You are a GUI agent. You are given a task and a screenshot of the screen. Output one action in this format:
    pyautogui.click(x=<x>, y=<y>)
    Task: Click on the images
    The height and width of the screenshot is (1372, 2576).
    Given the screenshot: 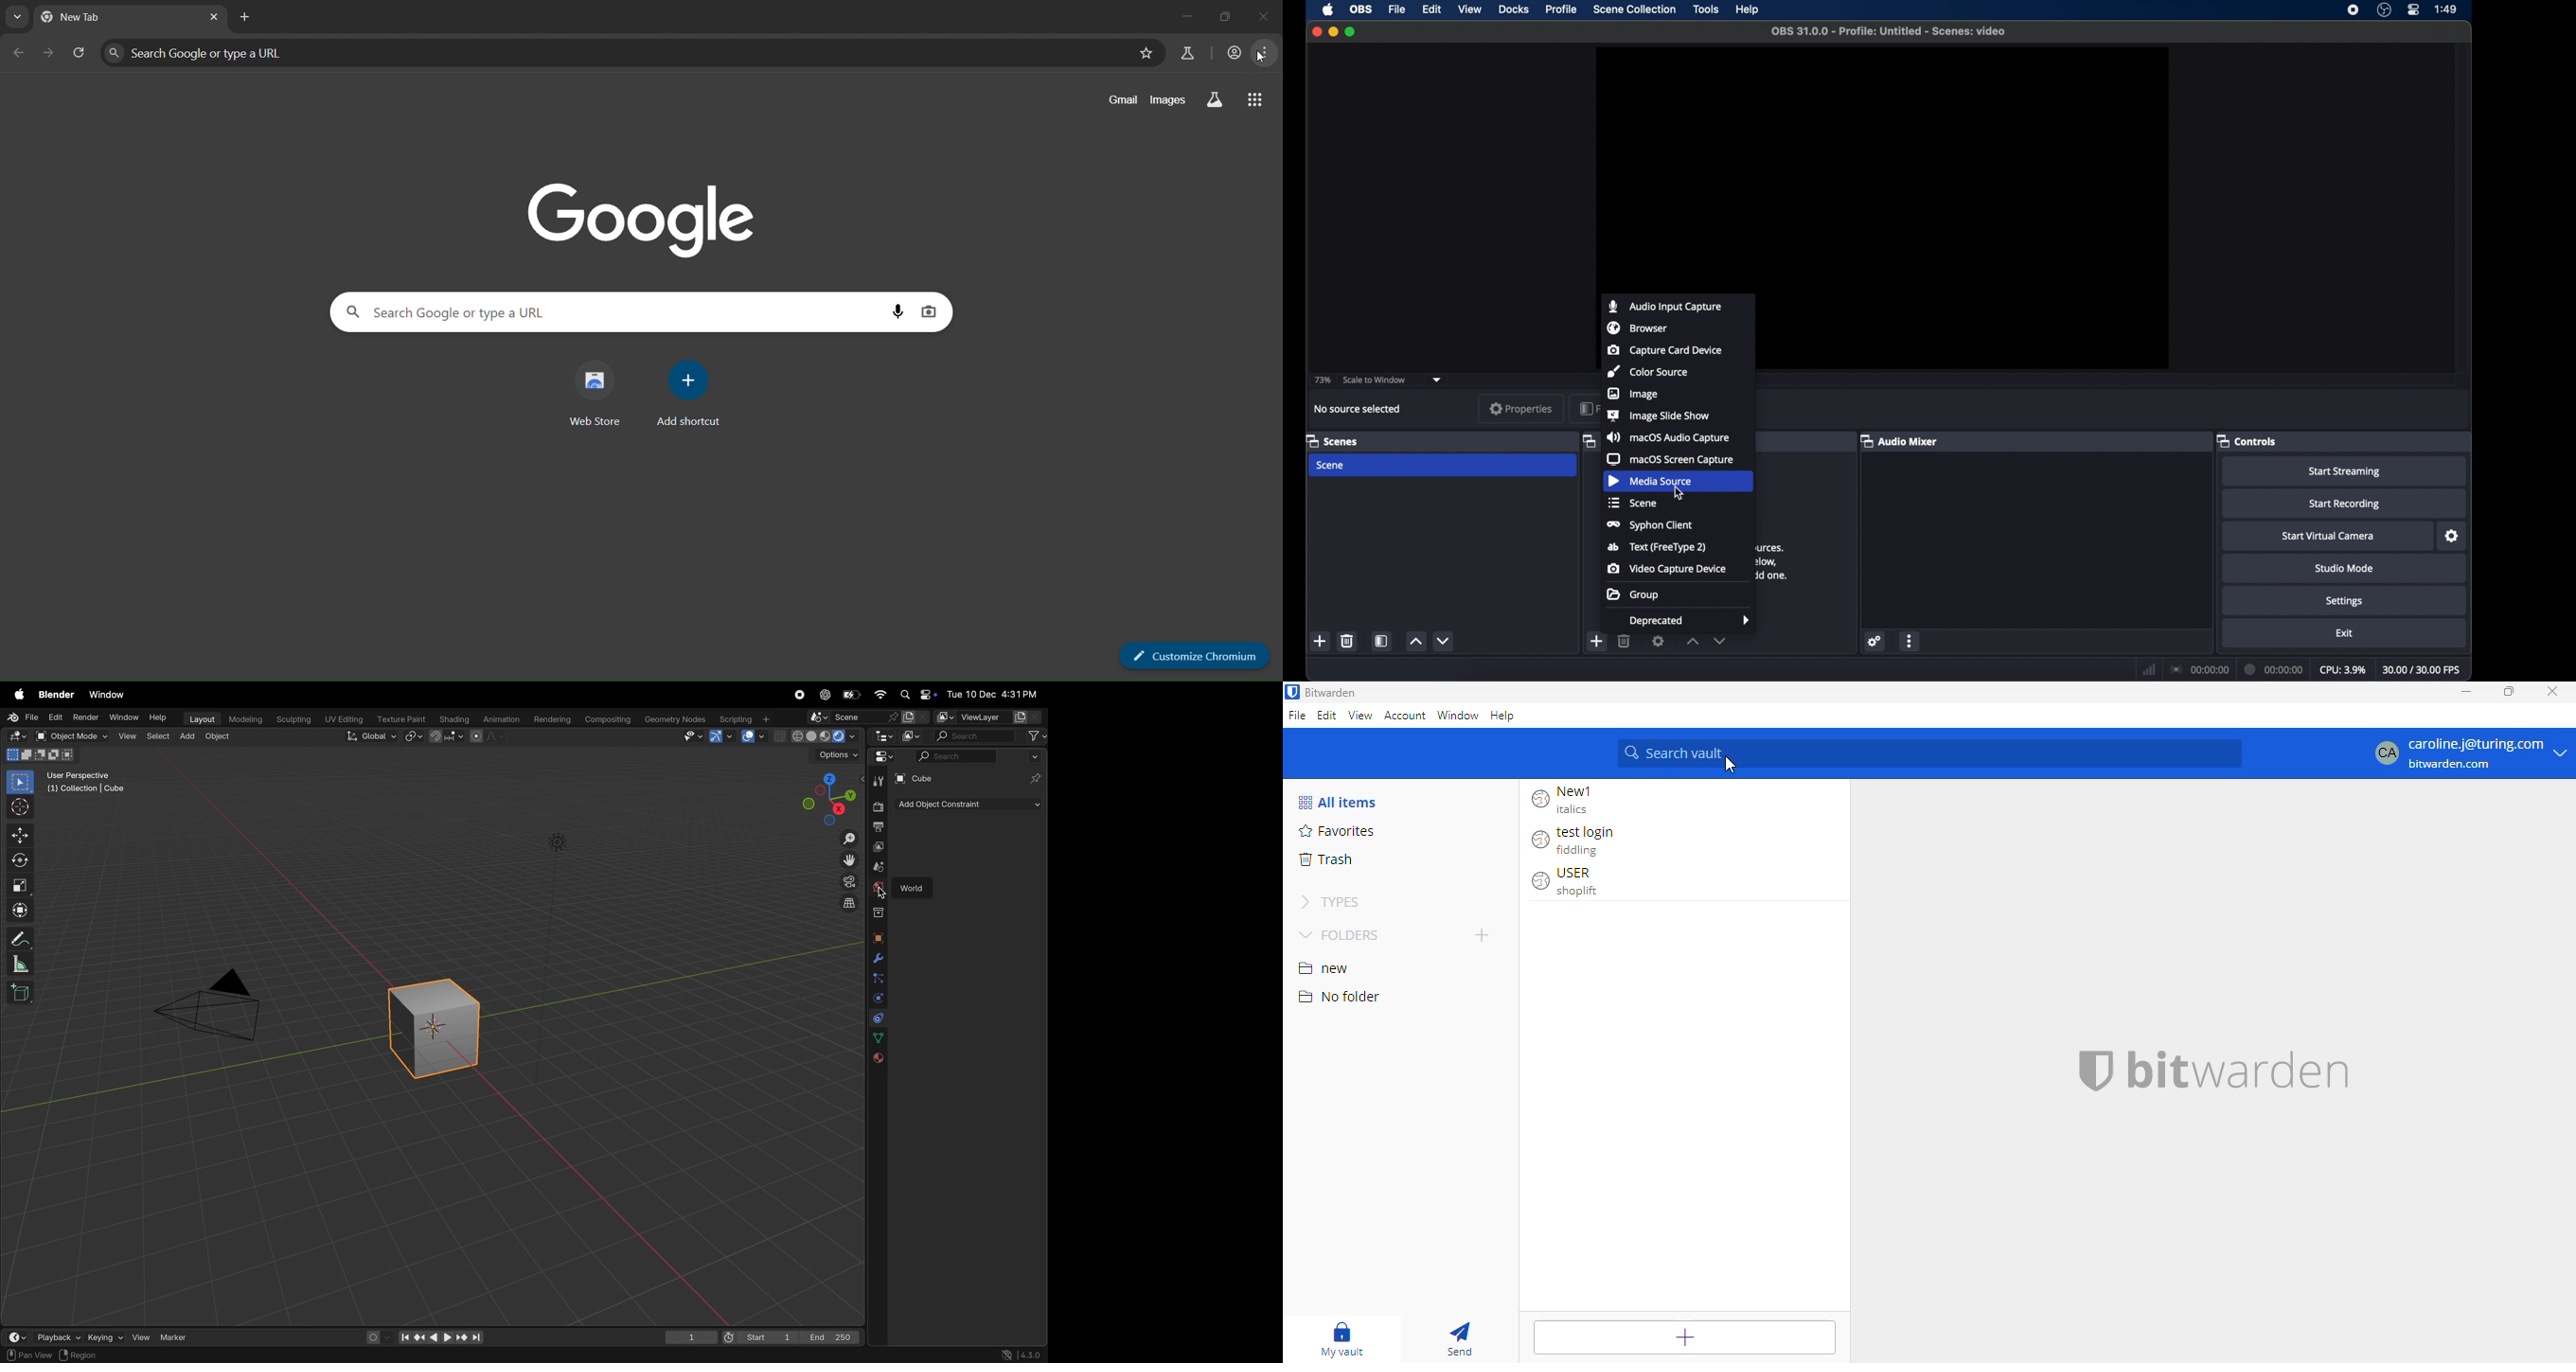 What is the action you would take?
    pyautogui.click(x=1167, y=101)
    